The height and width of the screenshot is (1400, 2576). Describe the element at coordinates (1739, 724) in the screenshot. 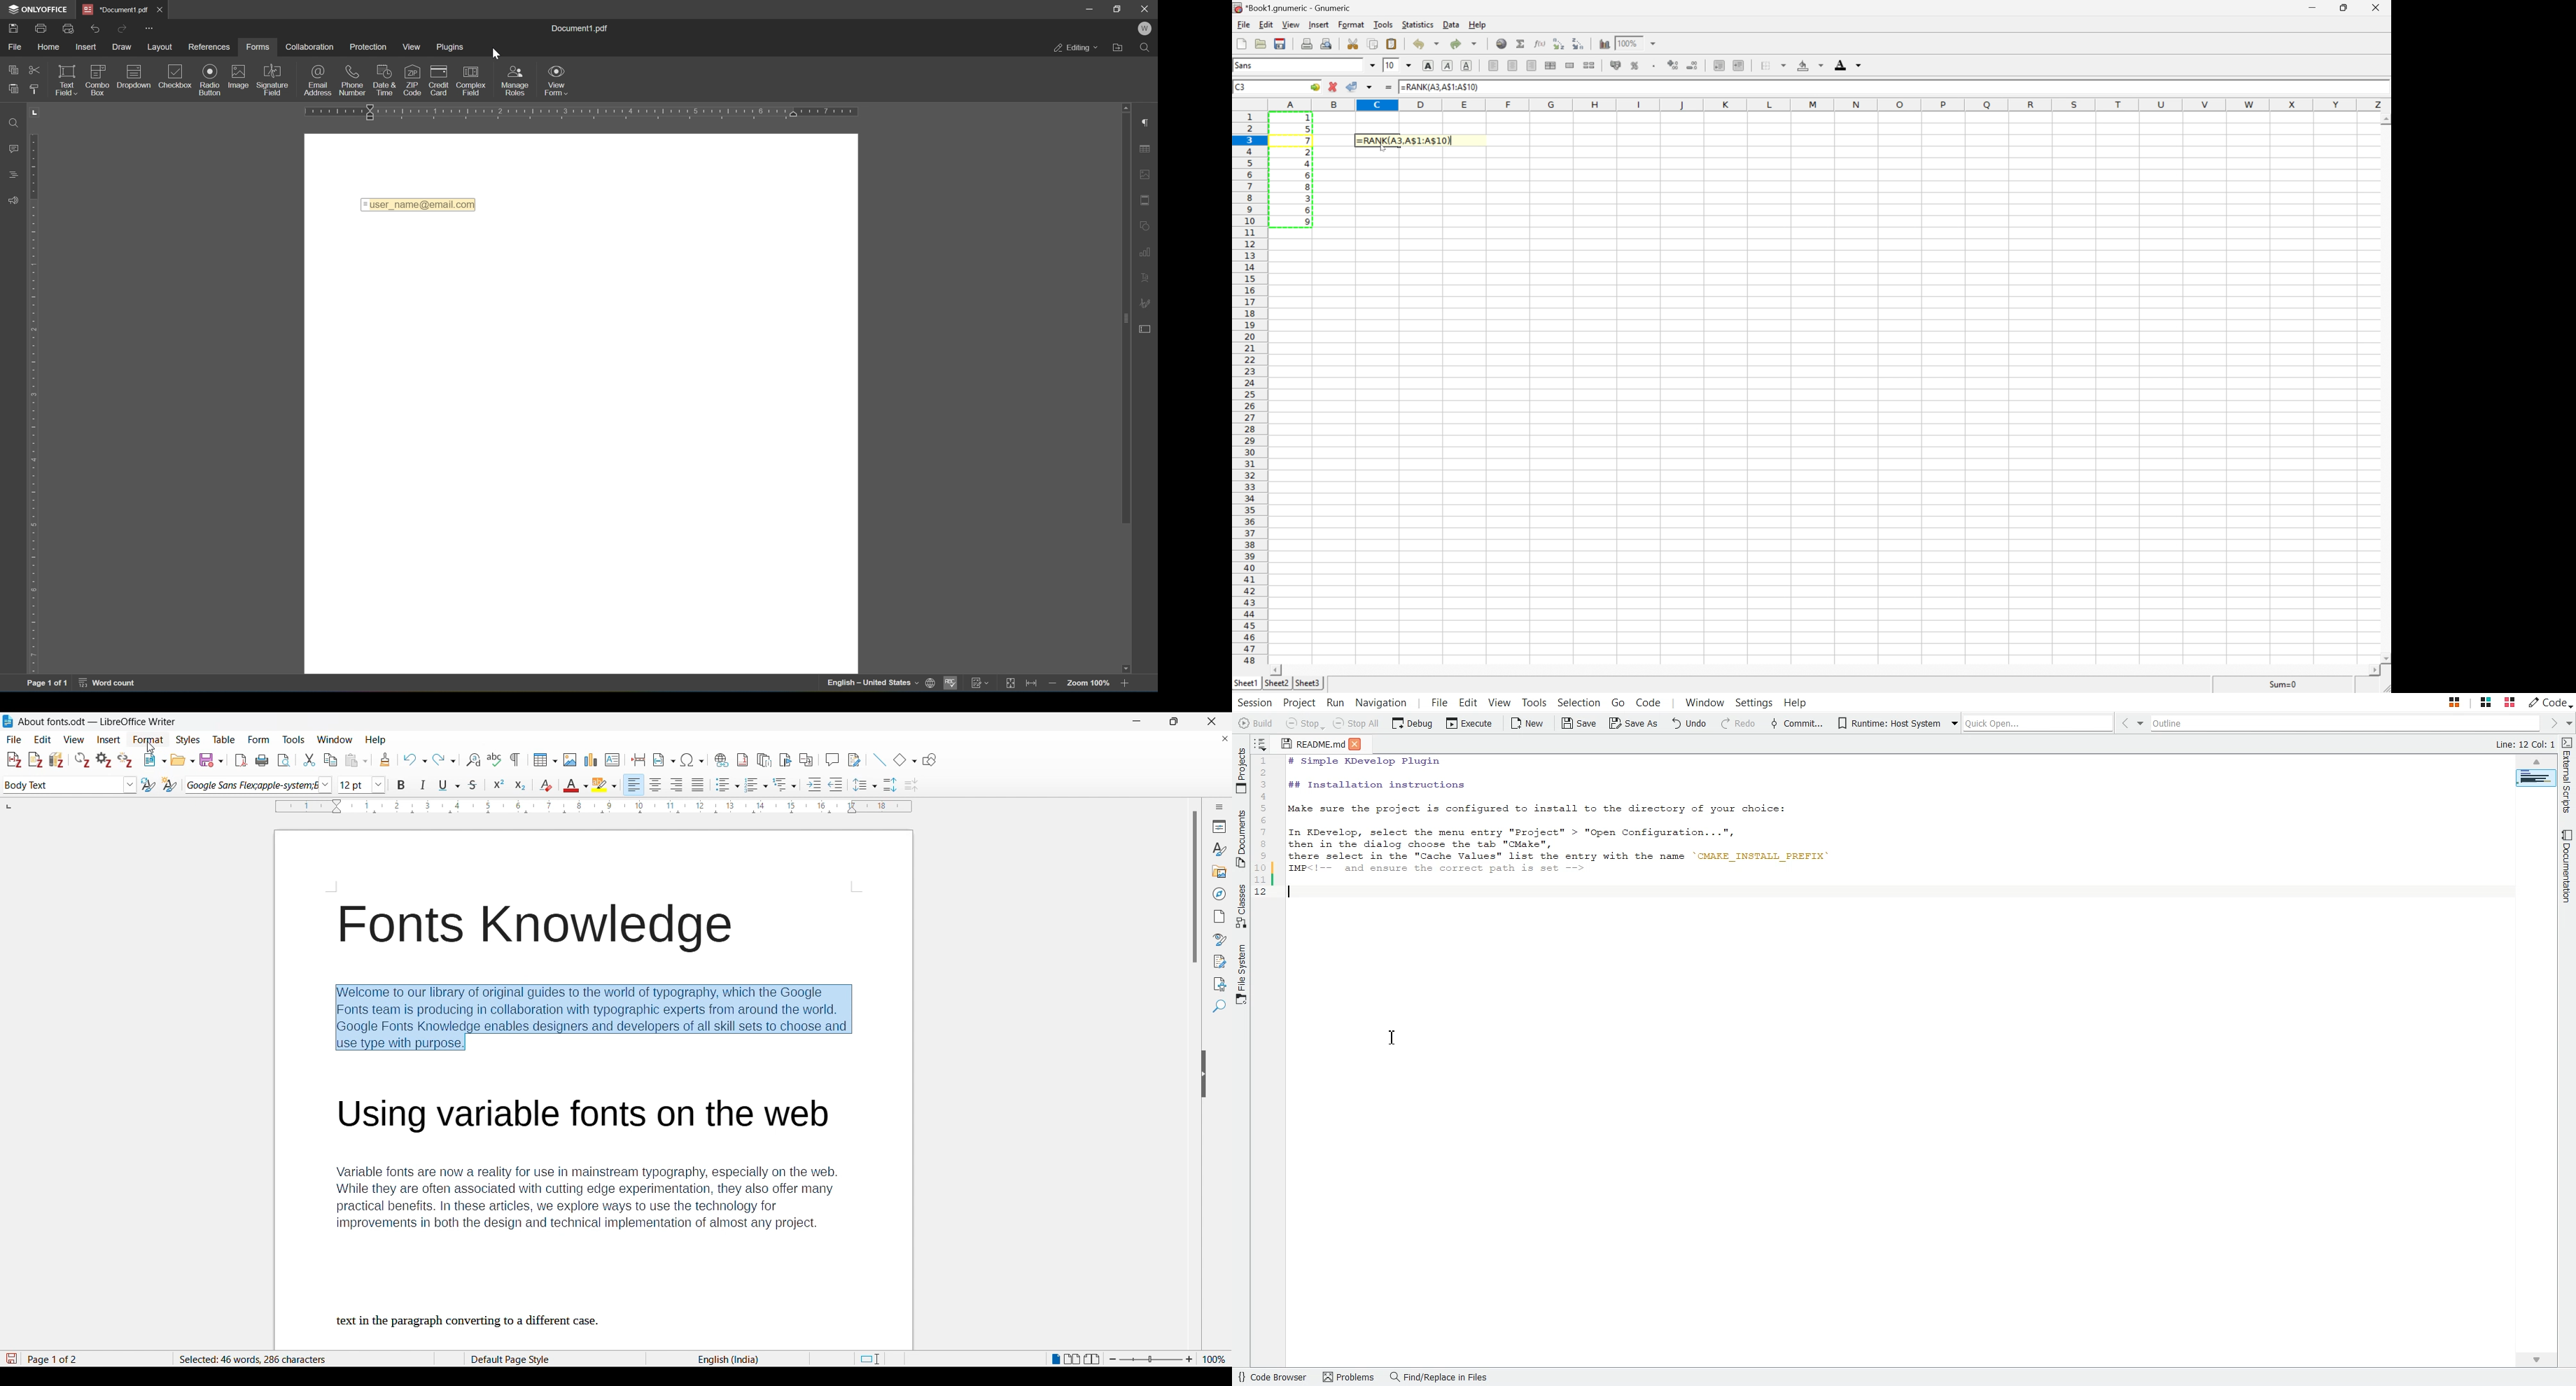

I see `Redo` at that location.